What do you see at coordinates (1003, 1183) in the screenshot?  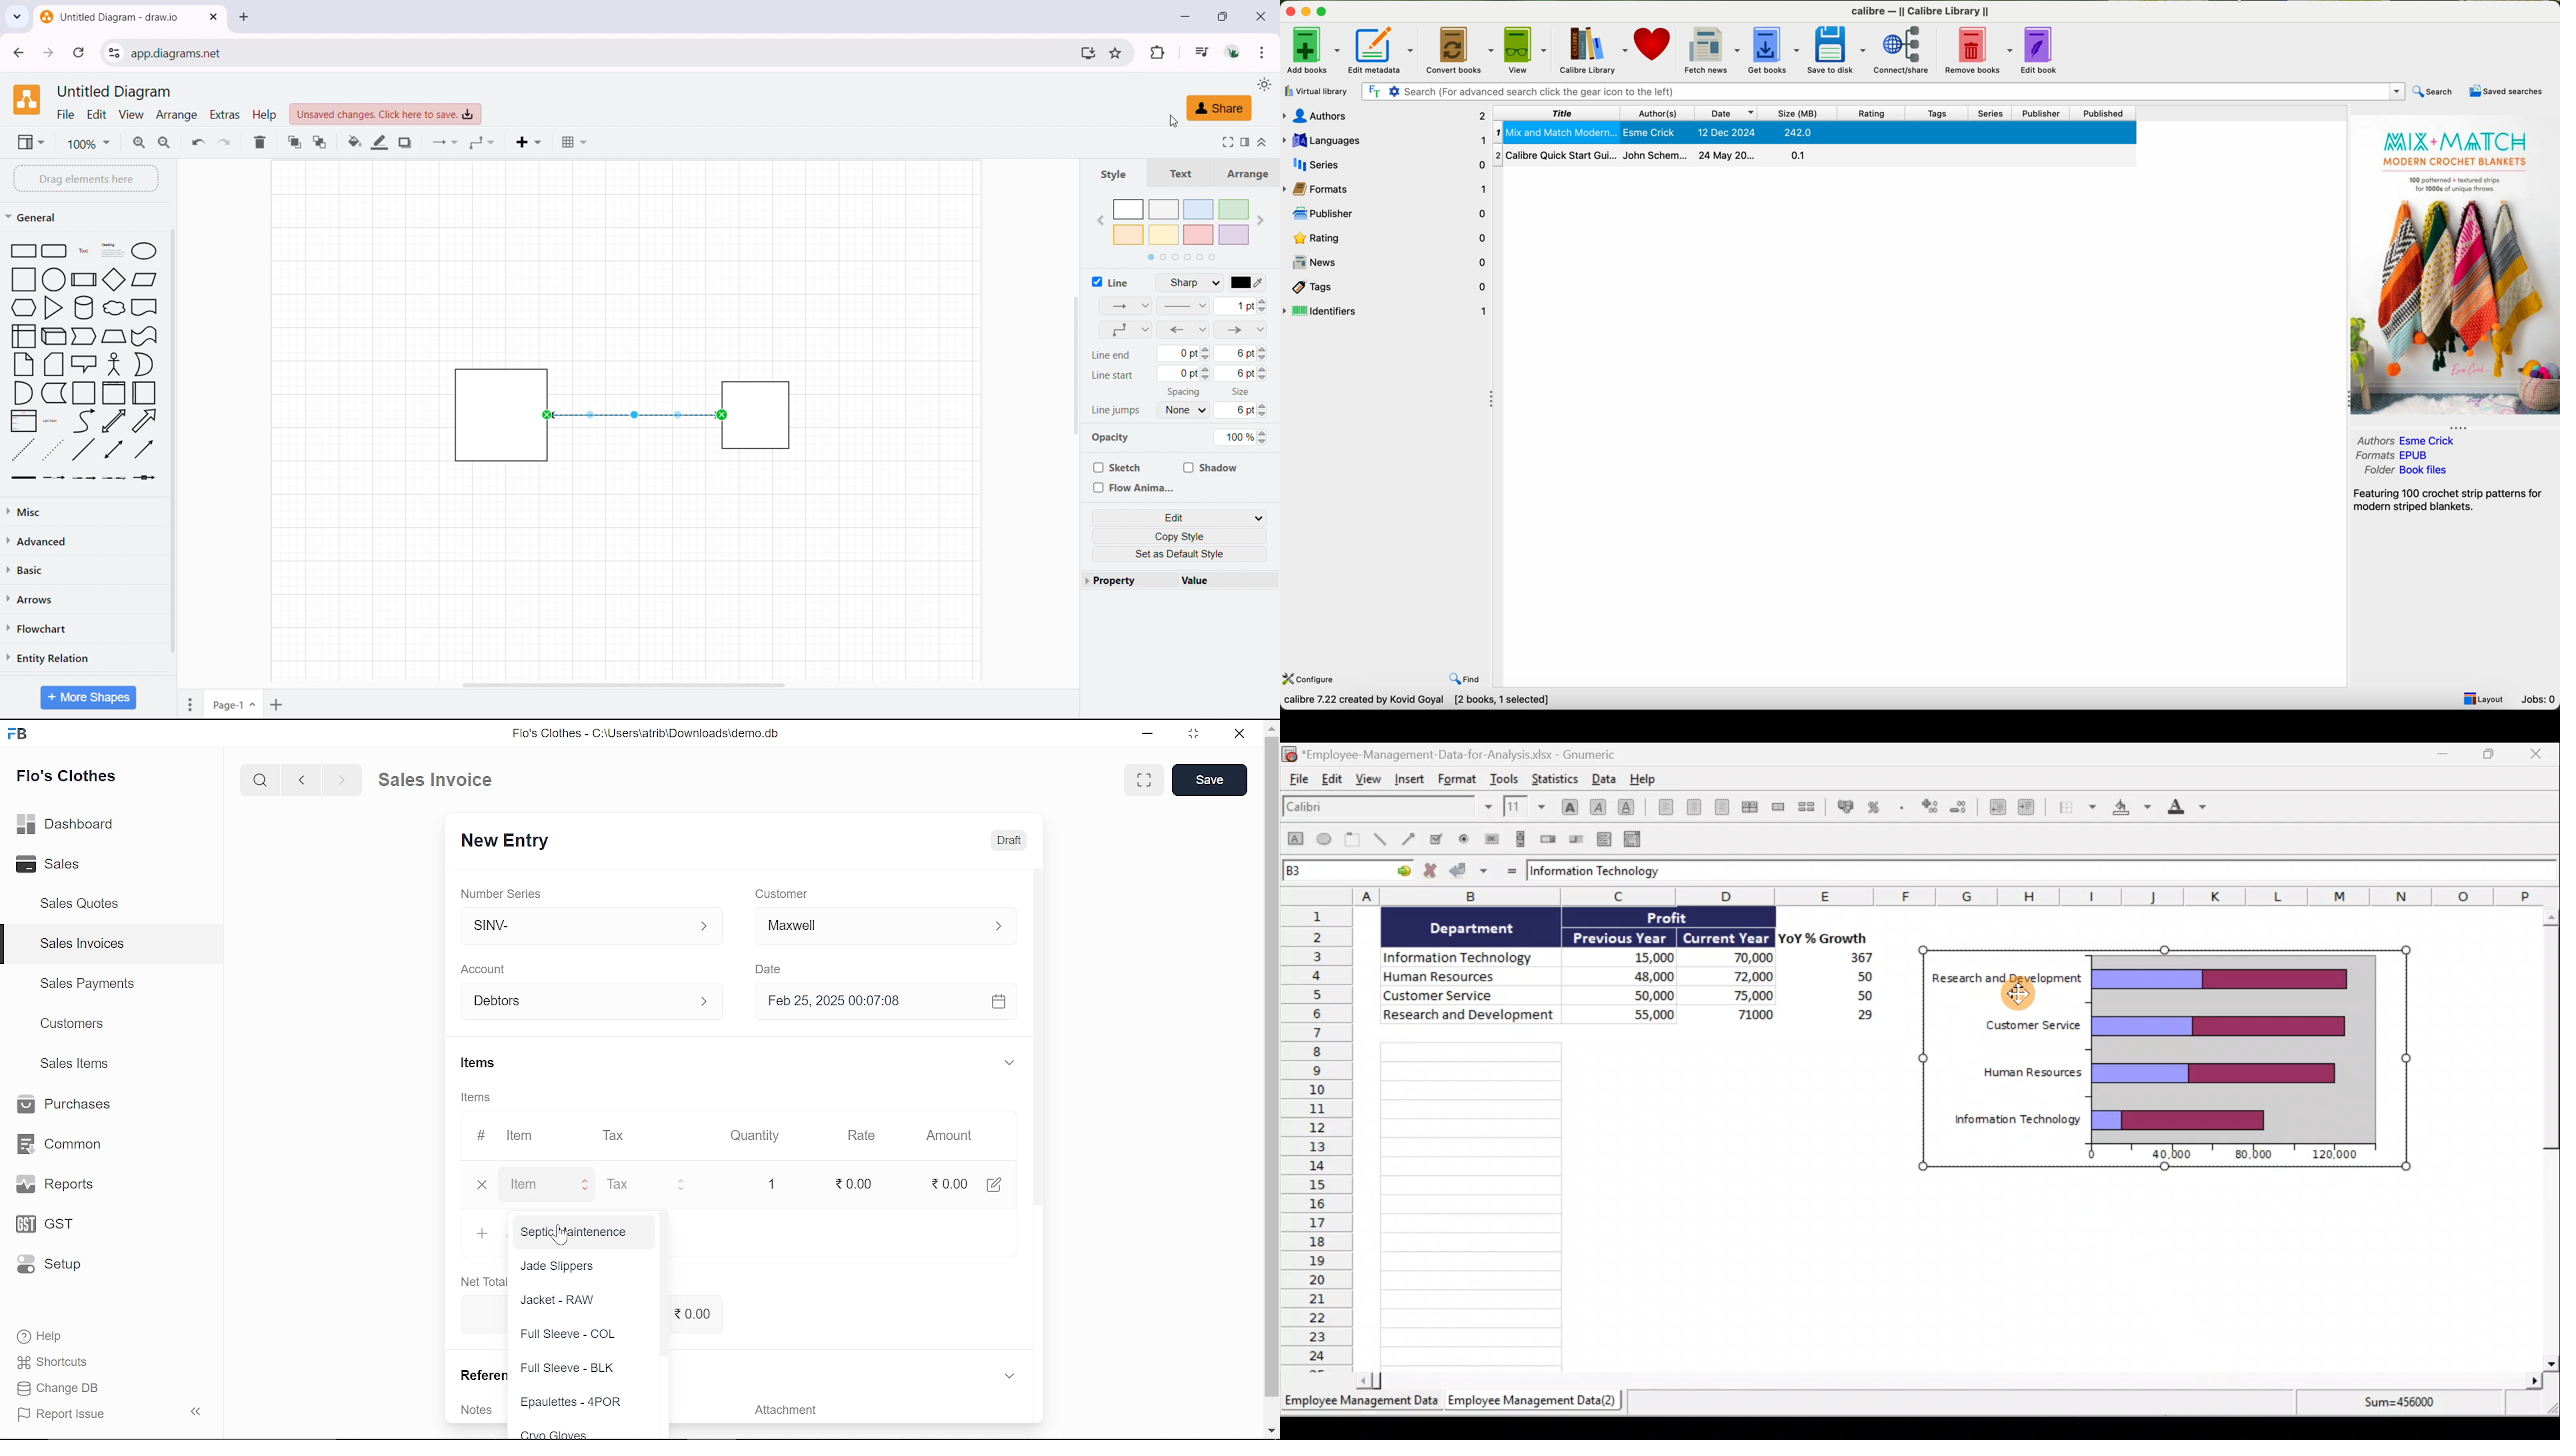 I see `edit amount` at bounding box center [1003, 1183].